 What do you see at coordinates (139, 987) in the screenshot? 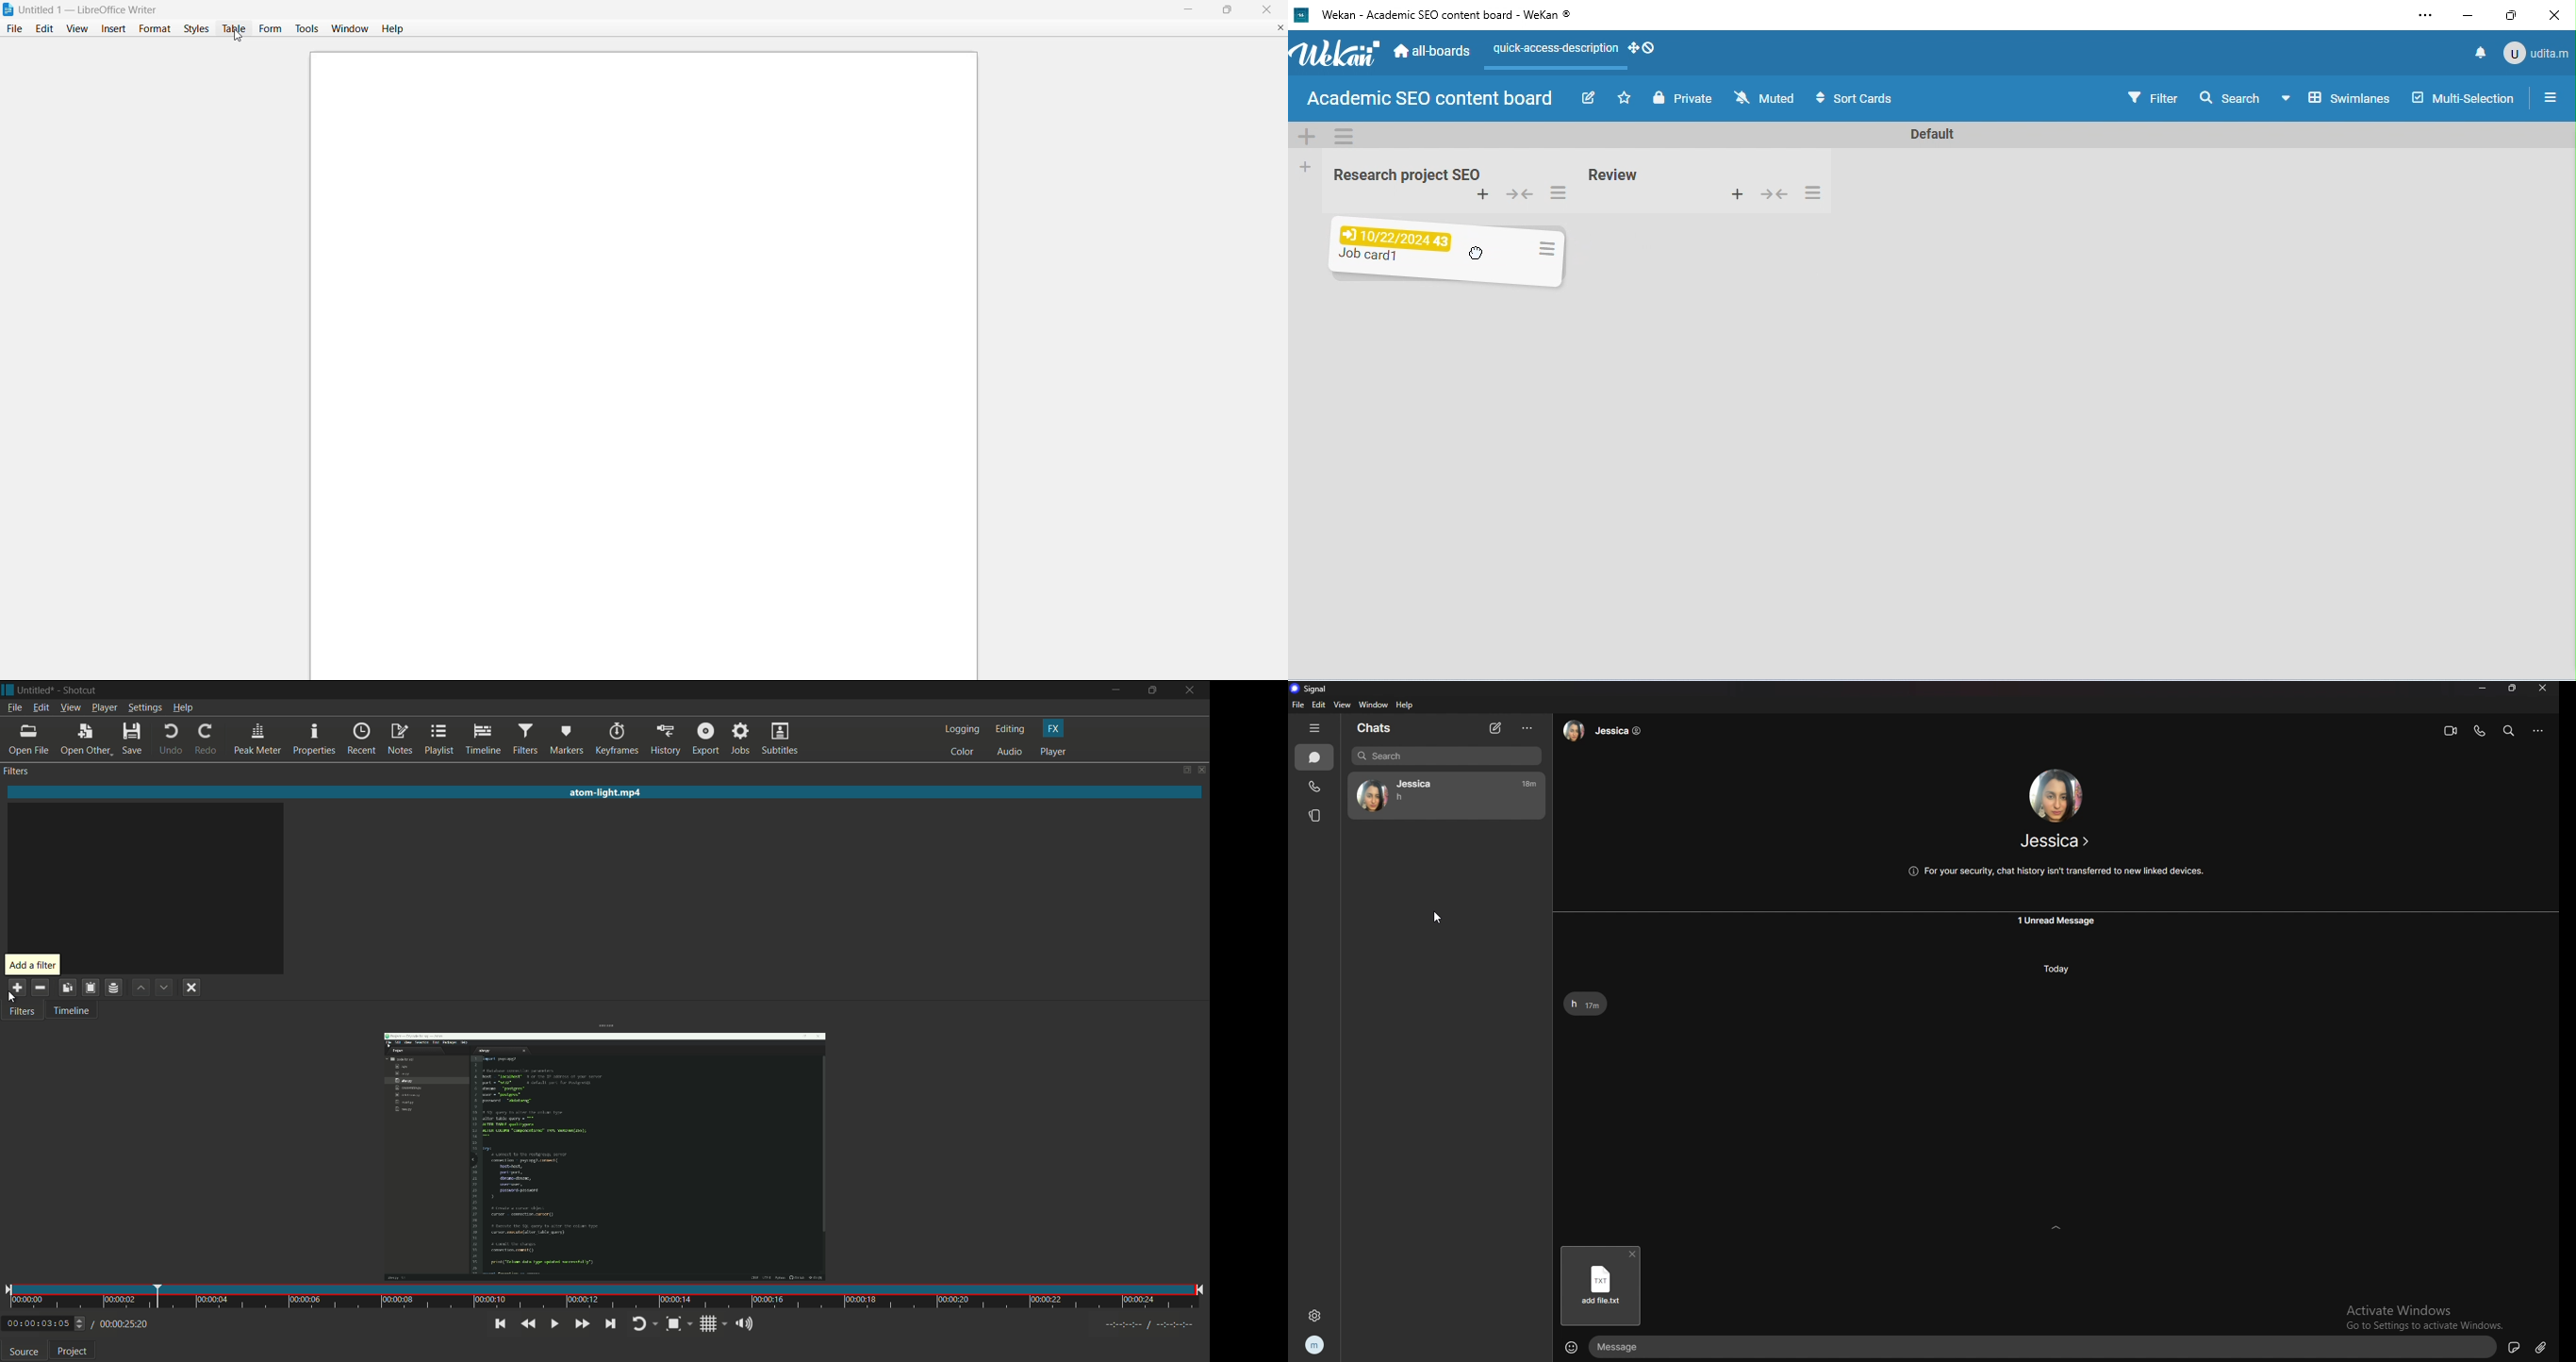
I see `move filter up` at bounding box center [139, 987].